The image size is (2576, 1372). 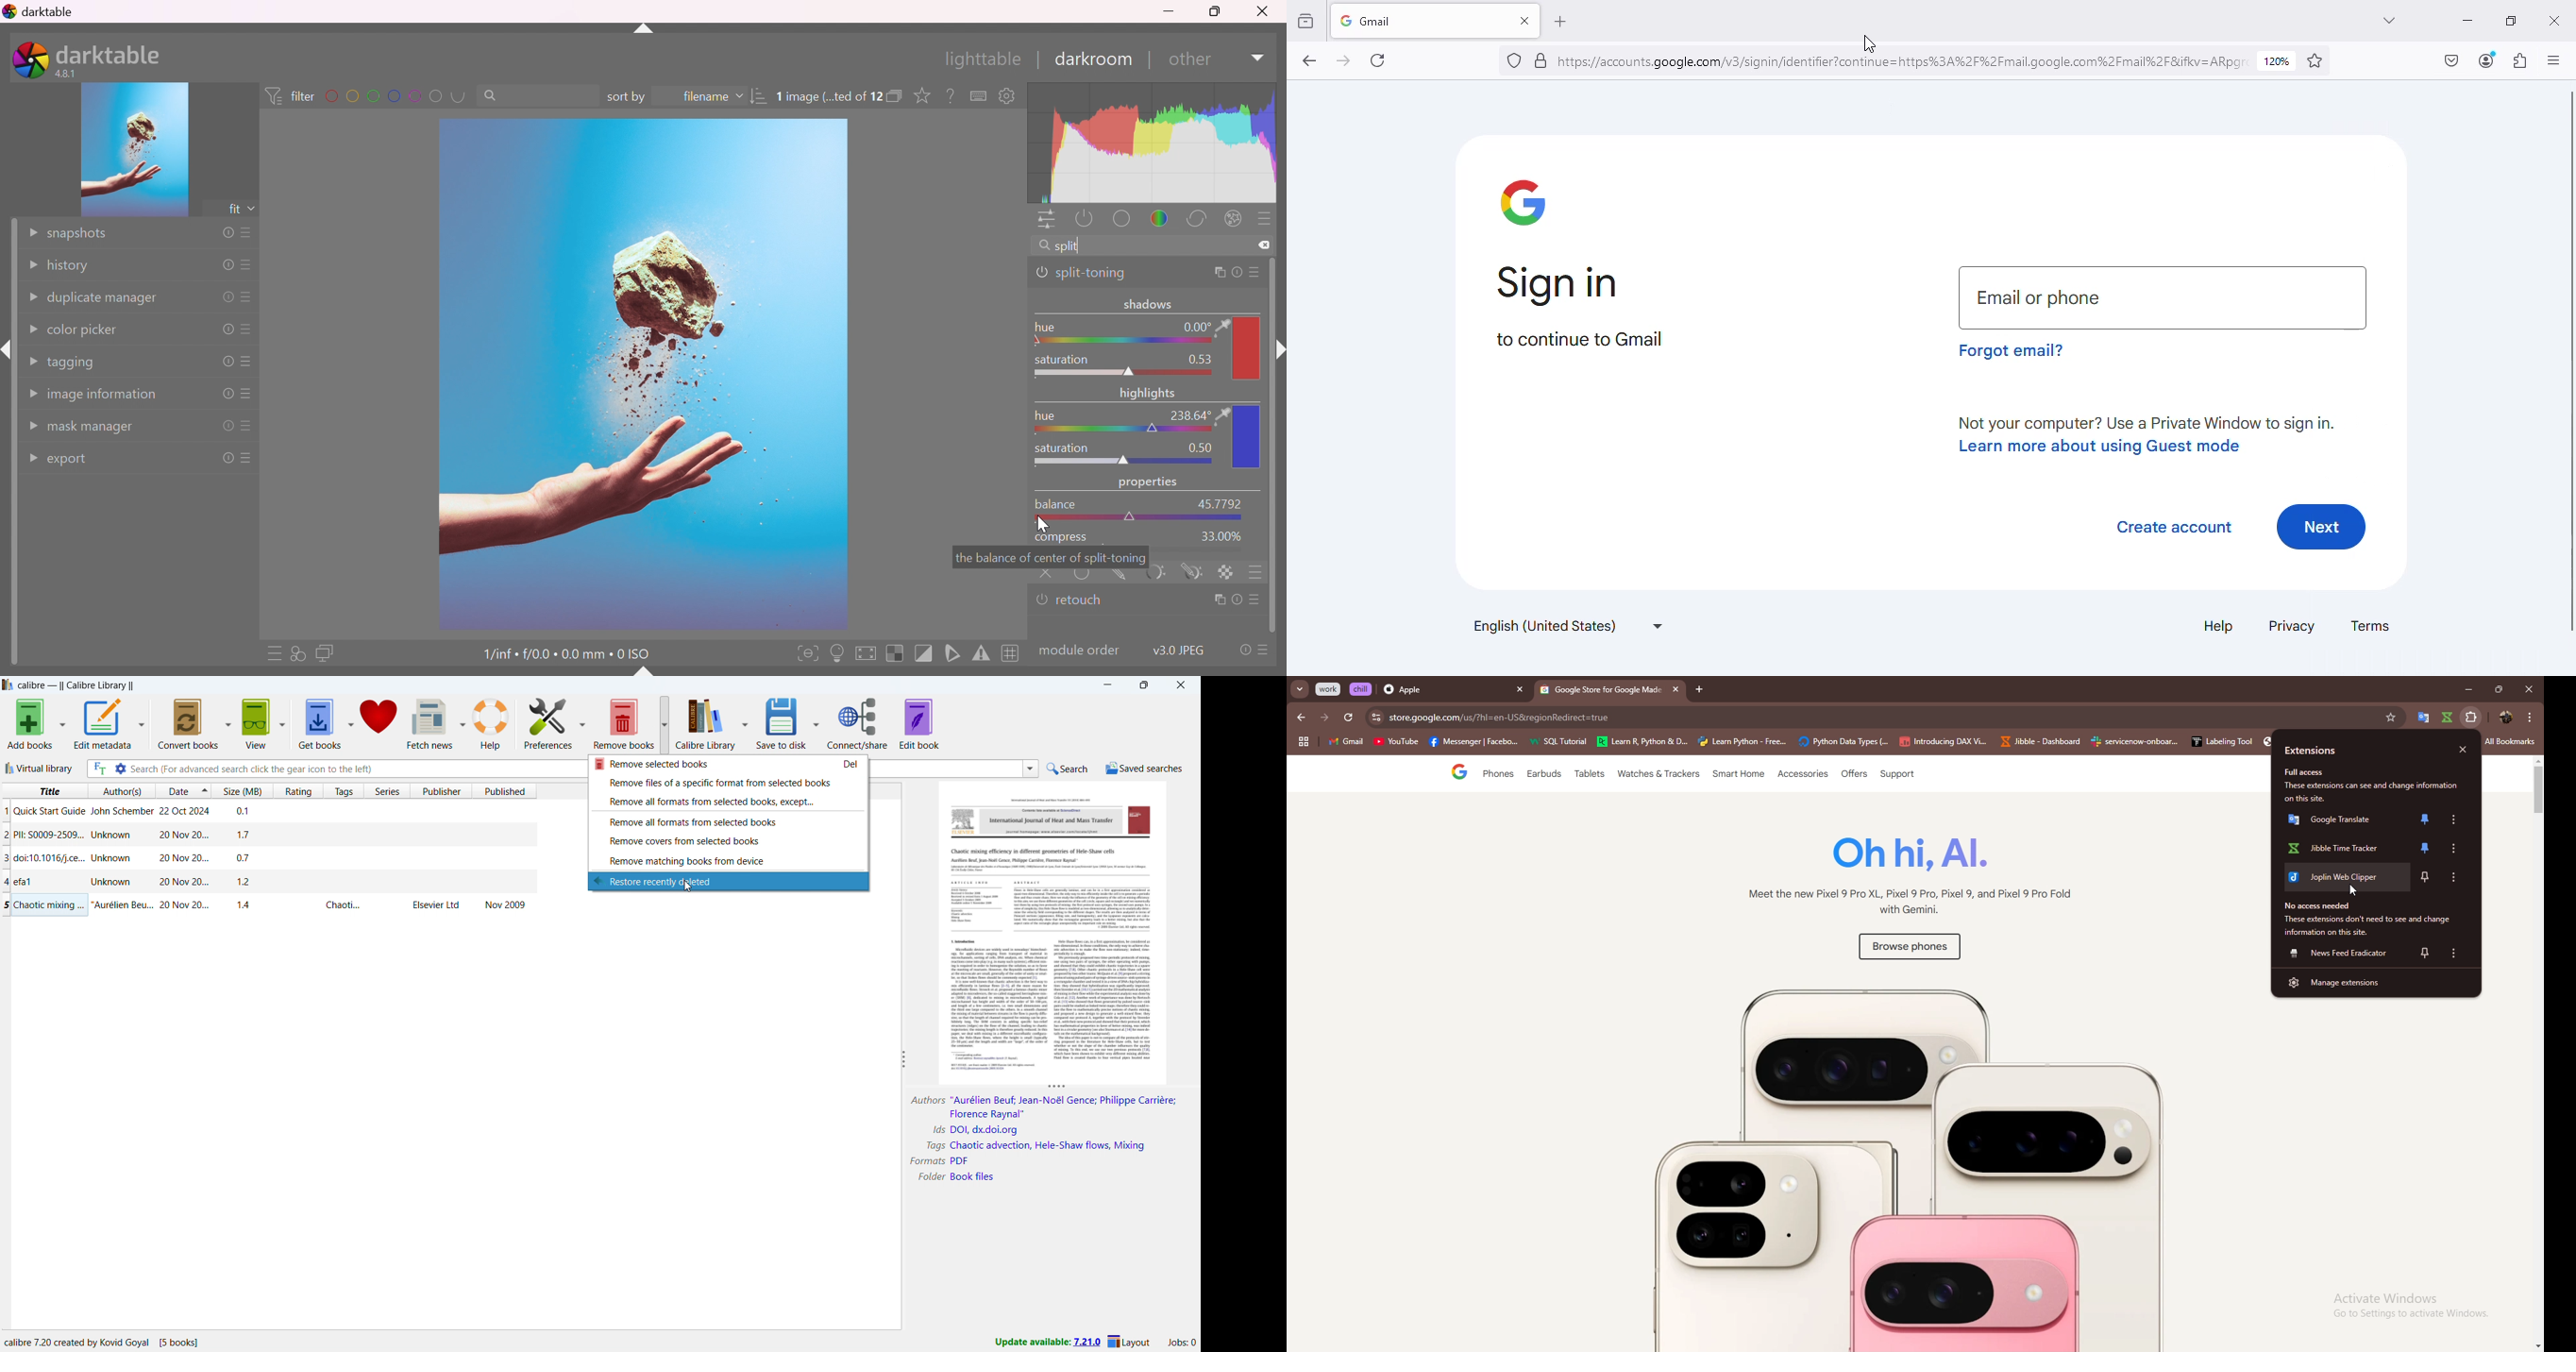 What do you see at coordinates (1329, 689) in the screenshot?
I see `work` at bounding box center [1329, 689].